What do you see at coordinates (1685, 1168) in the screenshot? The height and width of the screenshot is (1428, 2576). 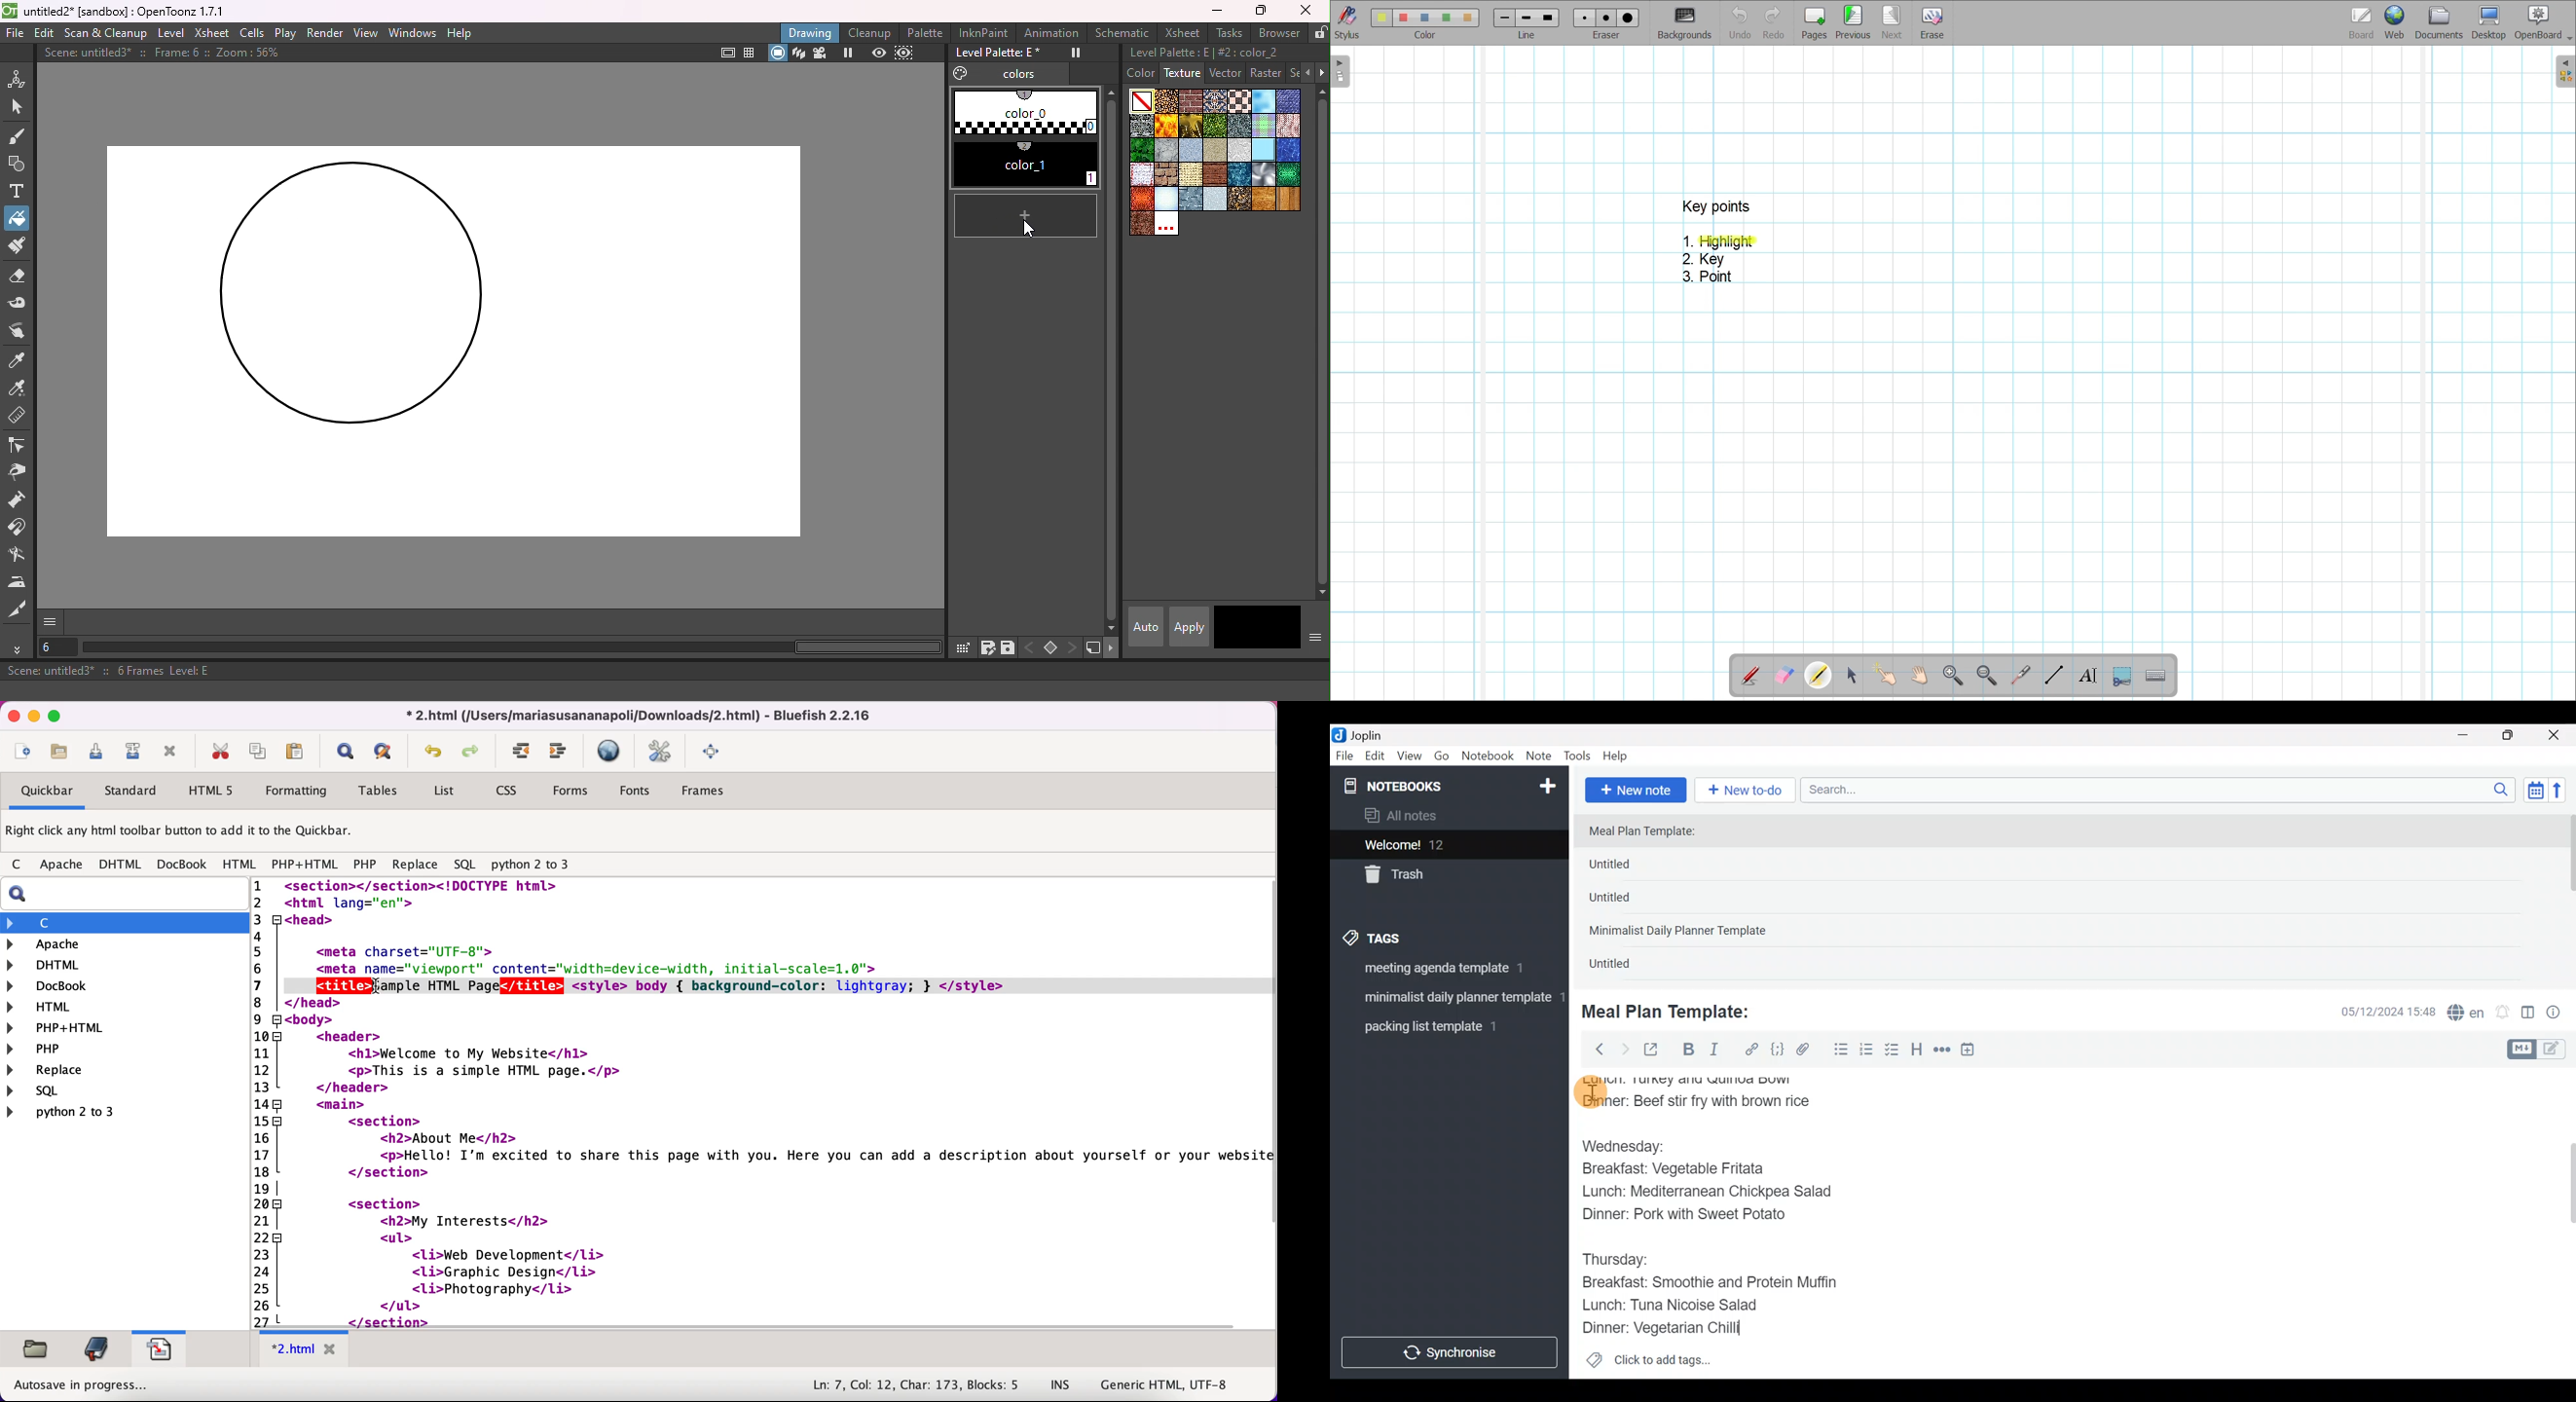 I see `Breakfast: Vegetable Fritata` at bounding box center [1685, 1168].